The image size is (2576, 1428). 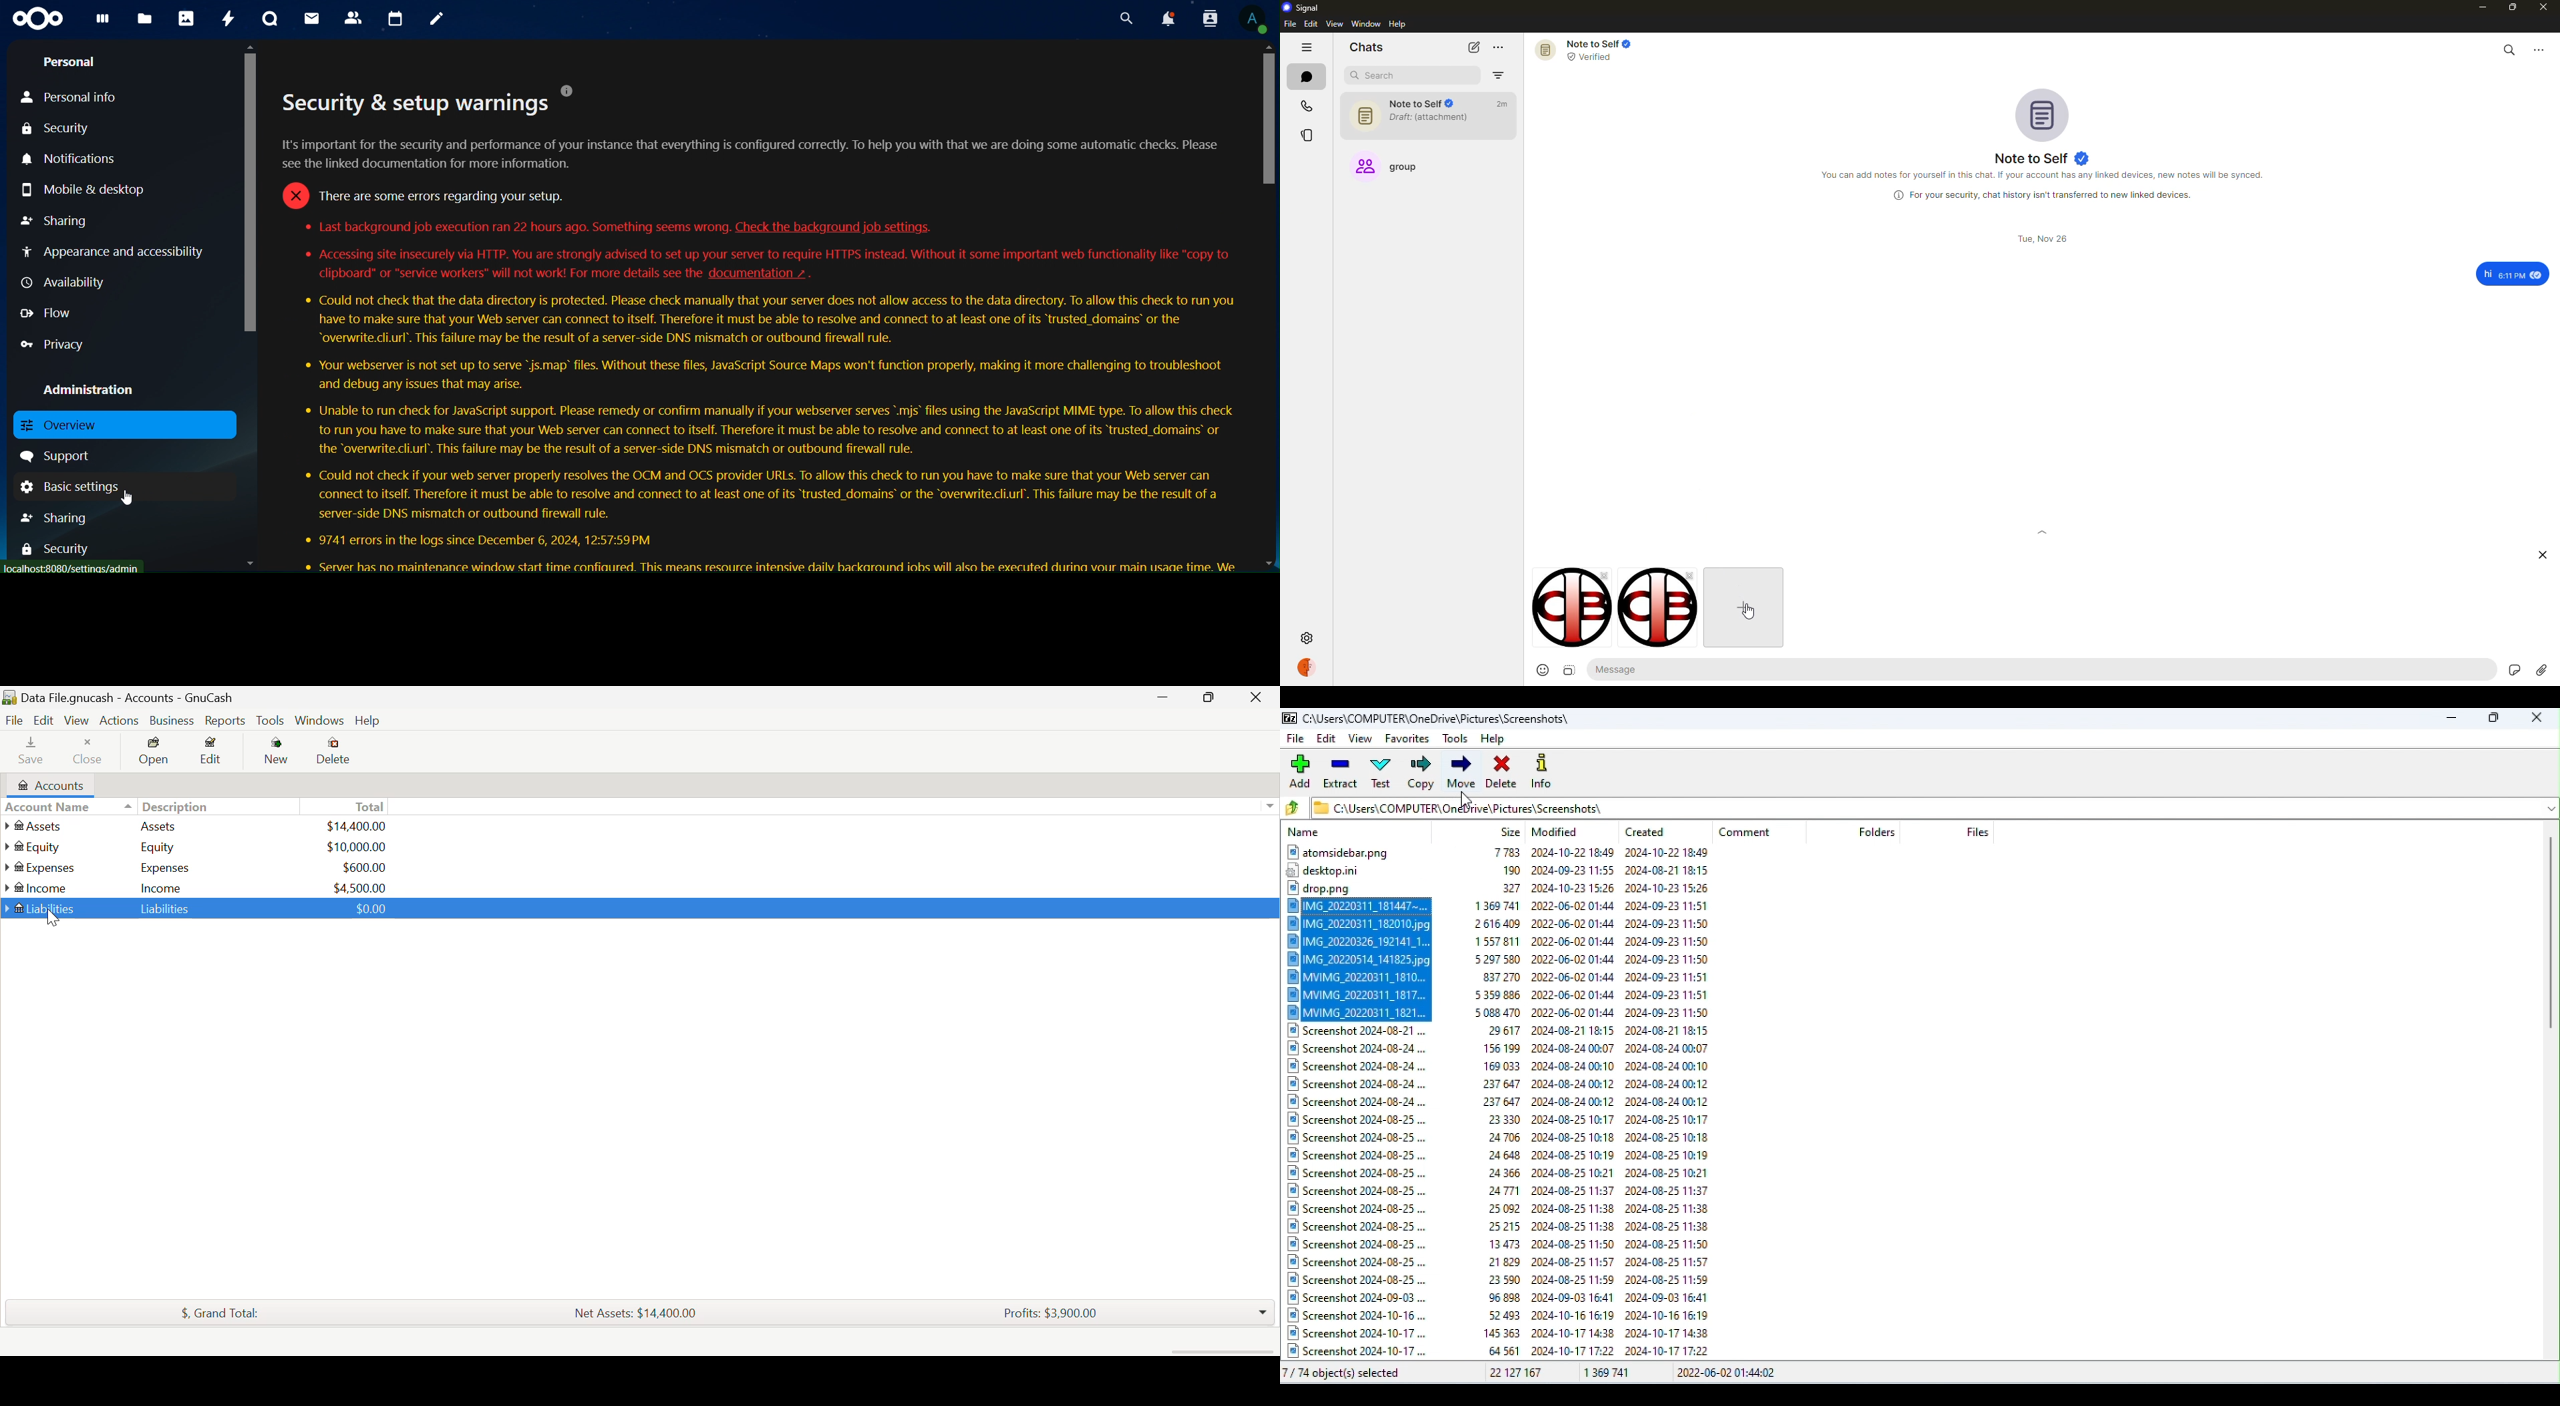 What do you see at coordinates (271, 721) in the screenshot?
I see `Tools` at bounding box center [271, 721].